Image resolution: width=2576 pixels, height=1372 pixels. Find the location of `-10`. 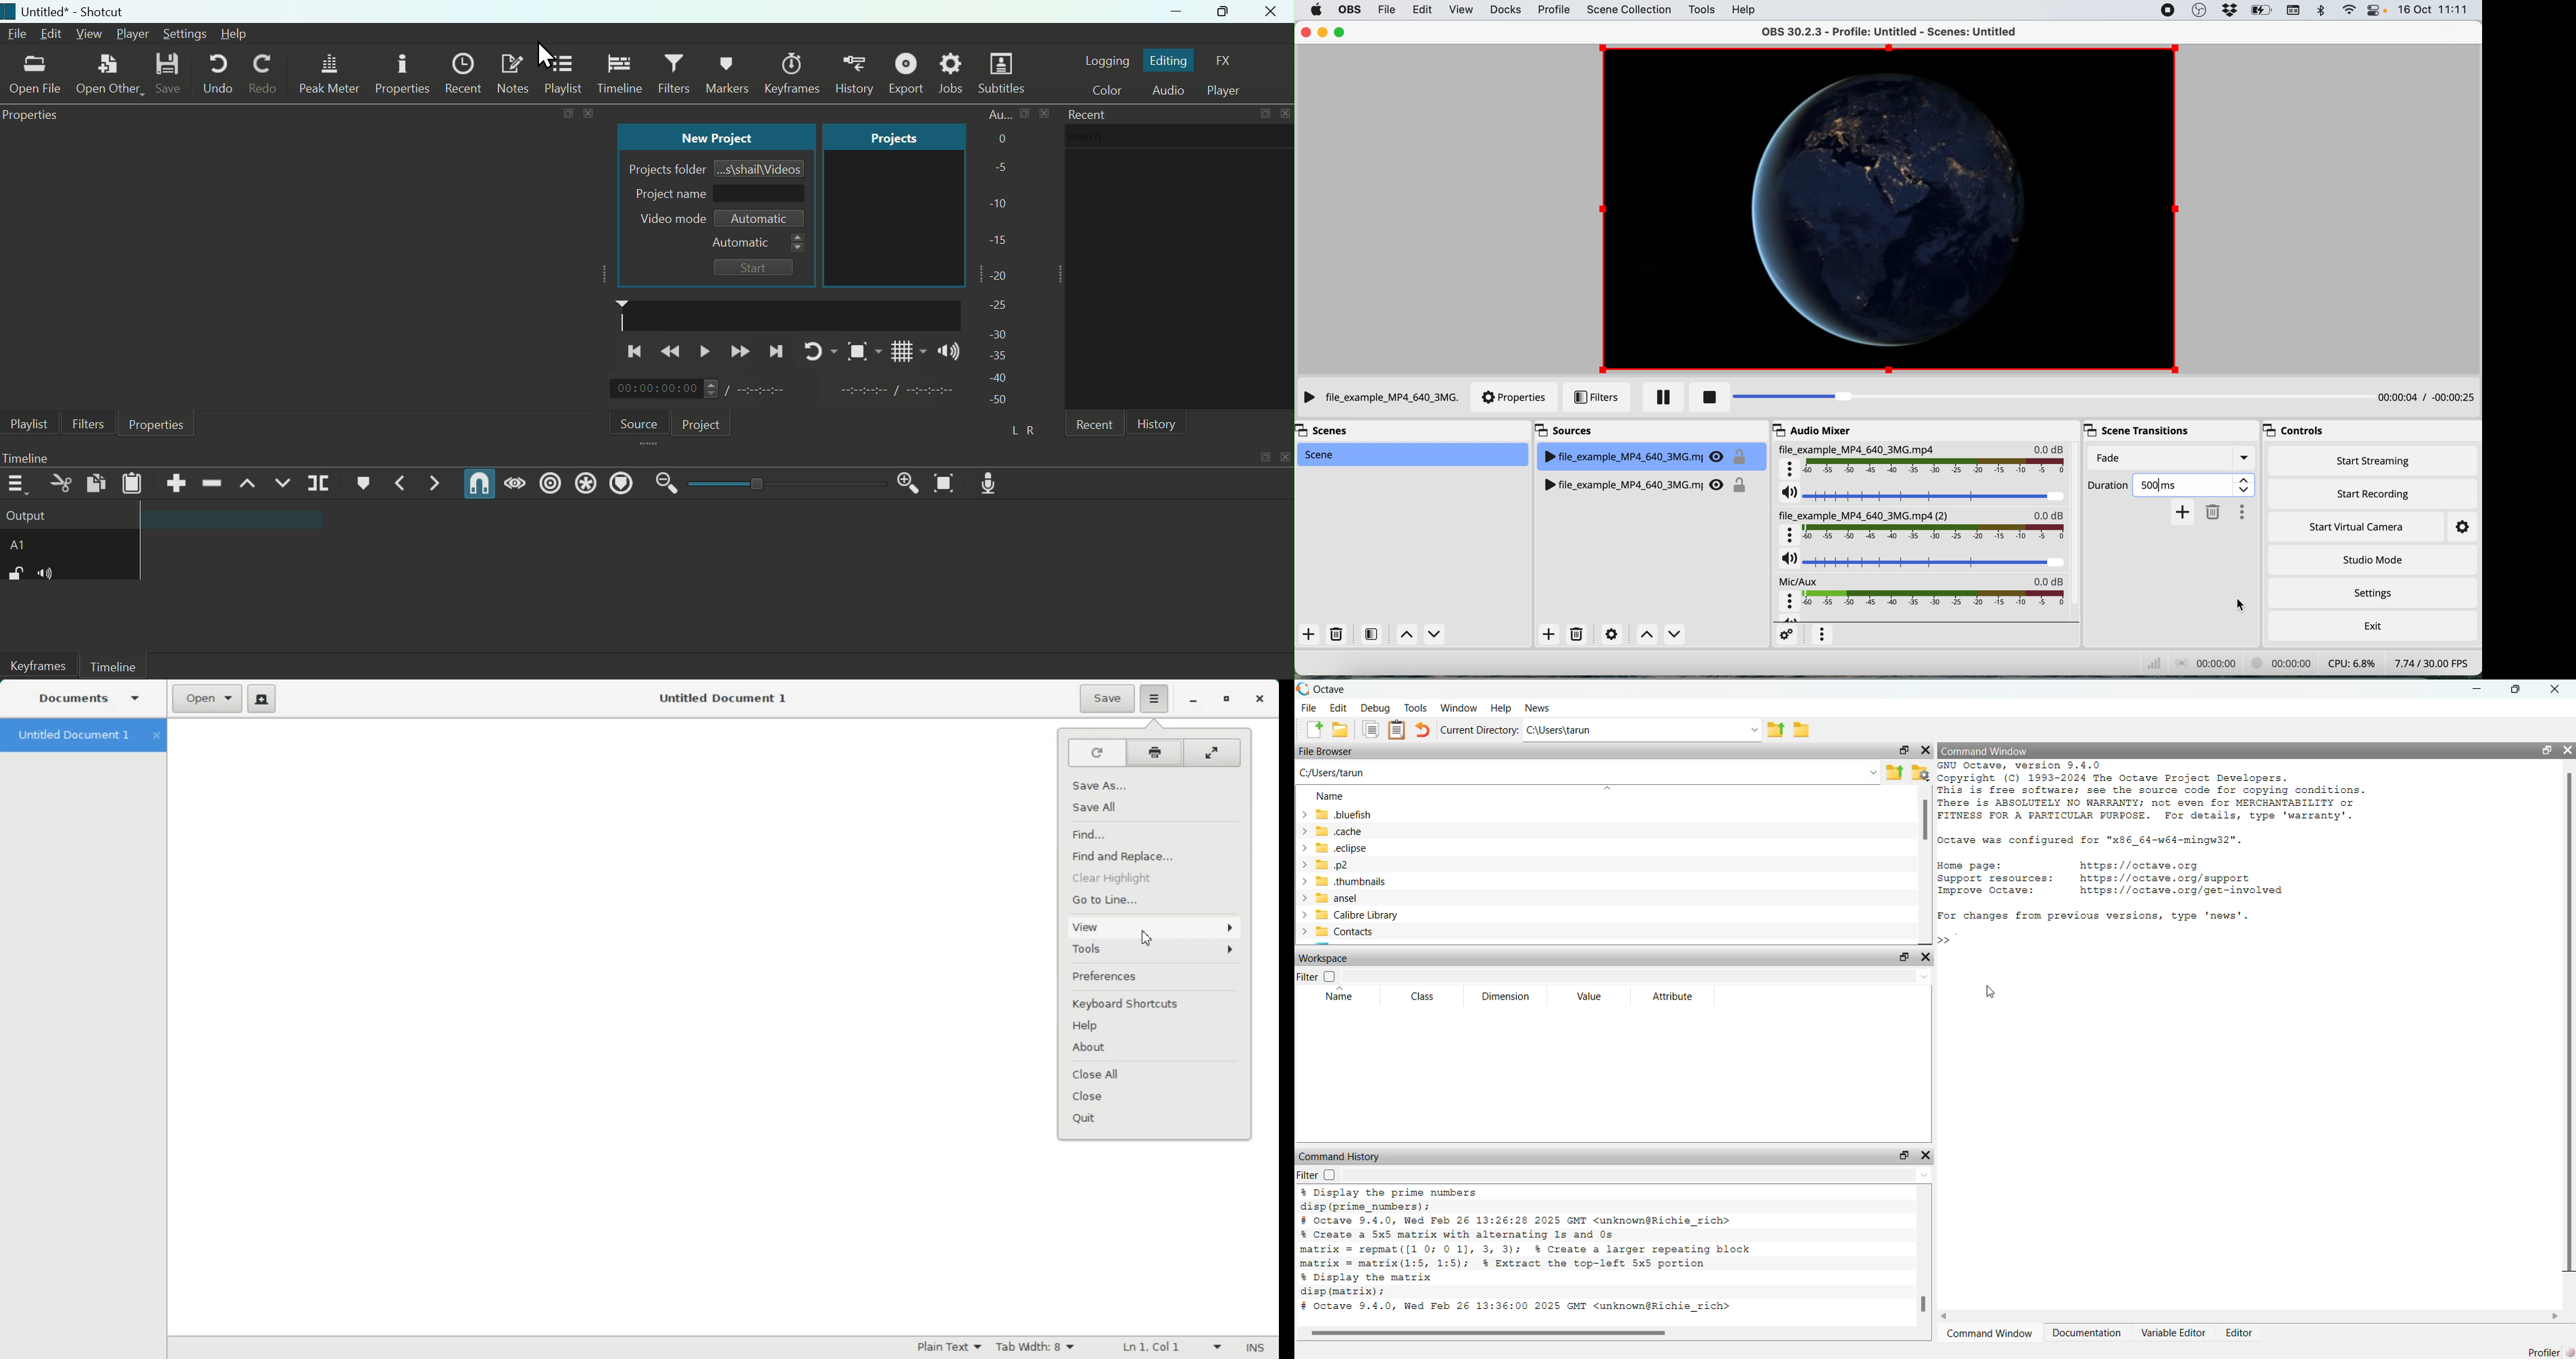

-10 is located at coordinates (1001, 203).